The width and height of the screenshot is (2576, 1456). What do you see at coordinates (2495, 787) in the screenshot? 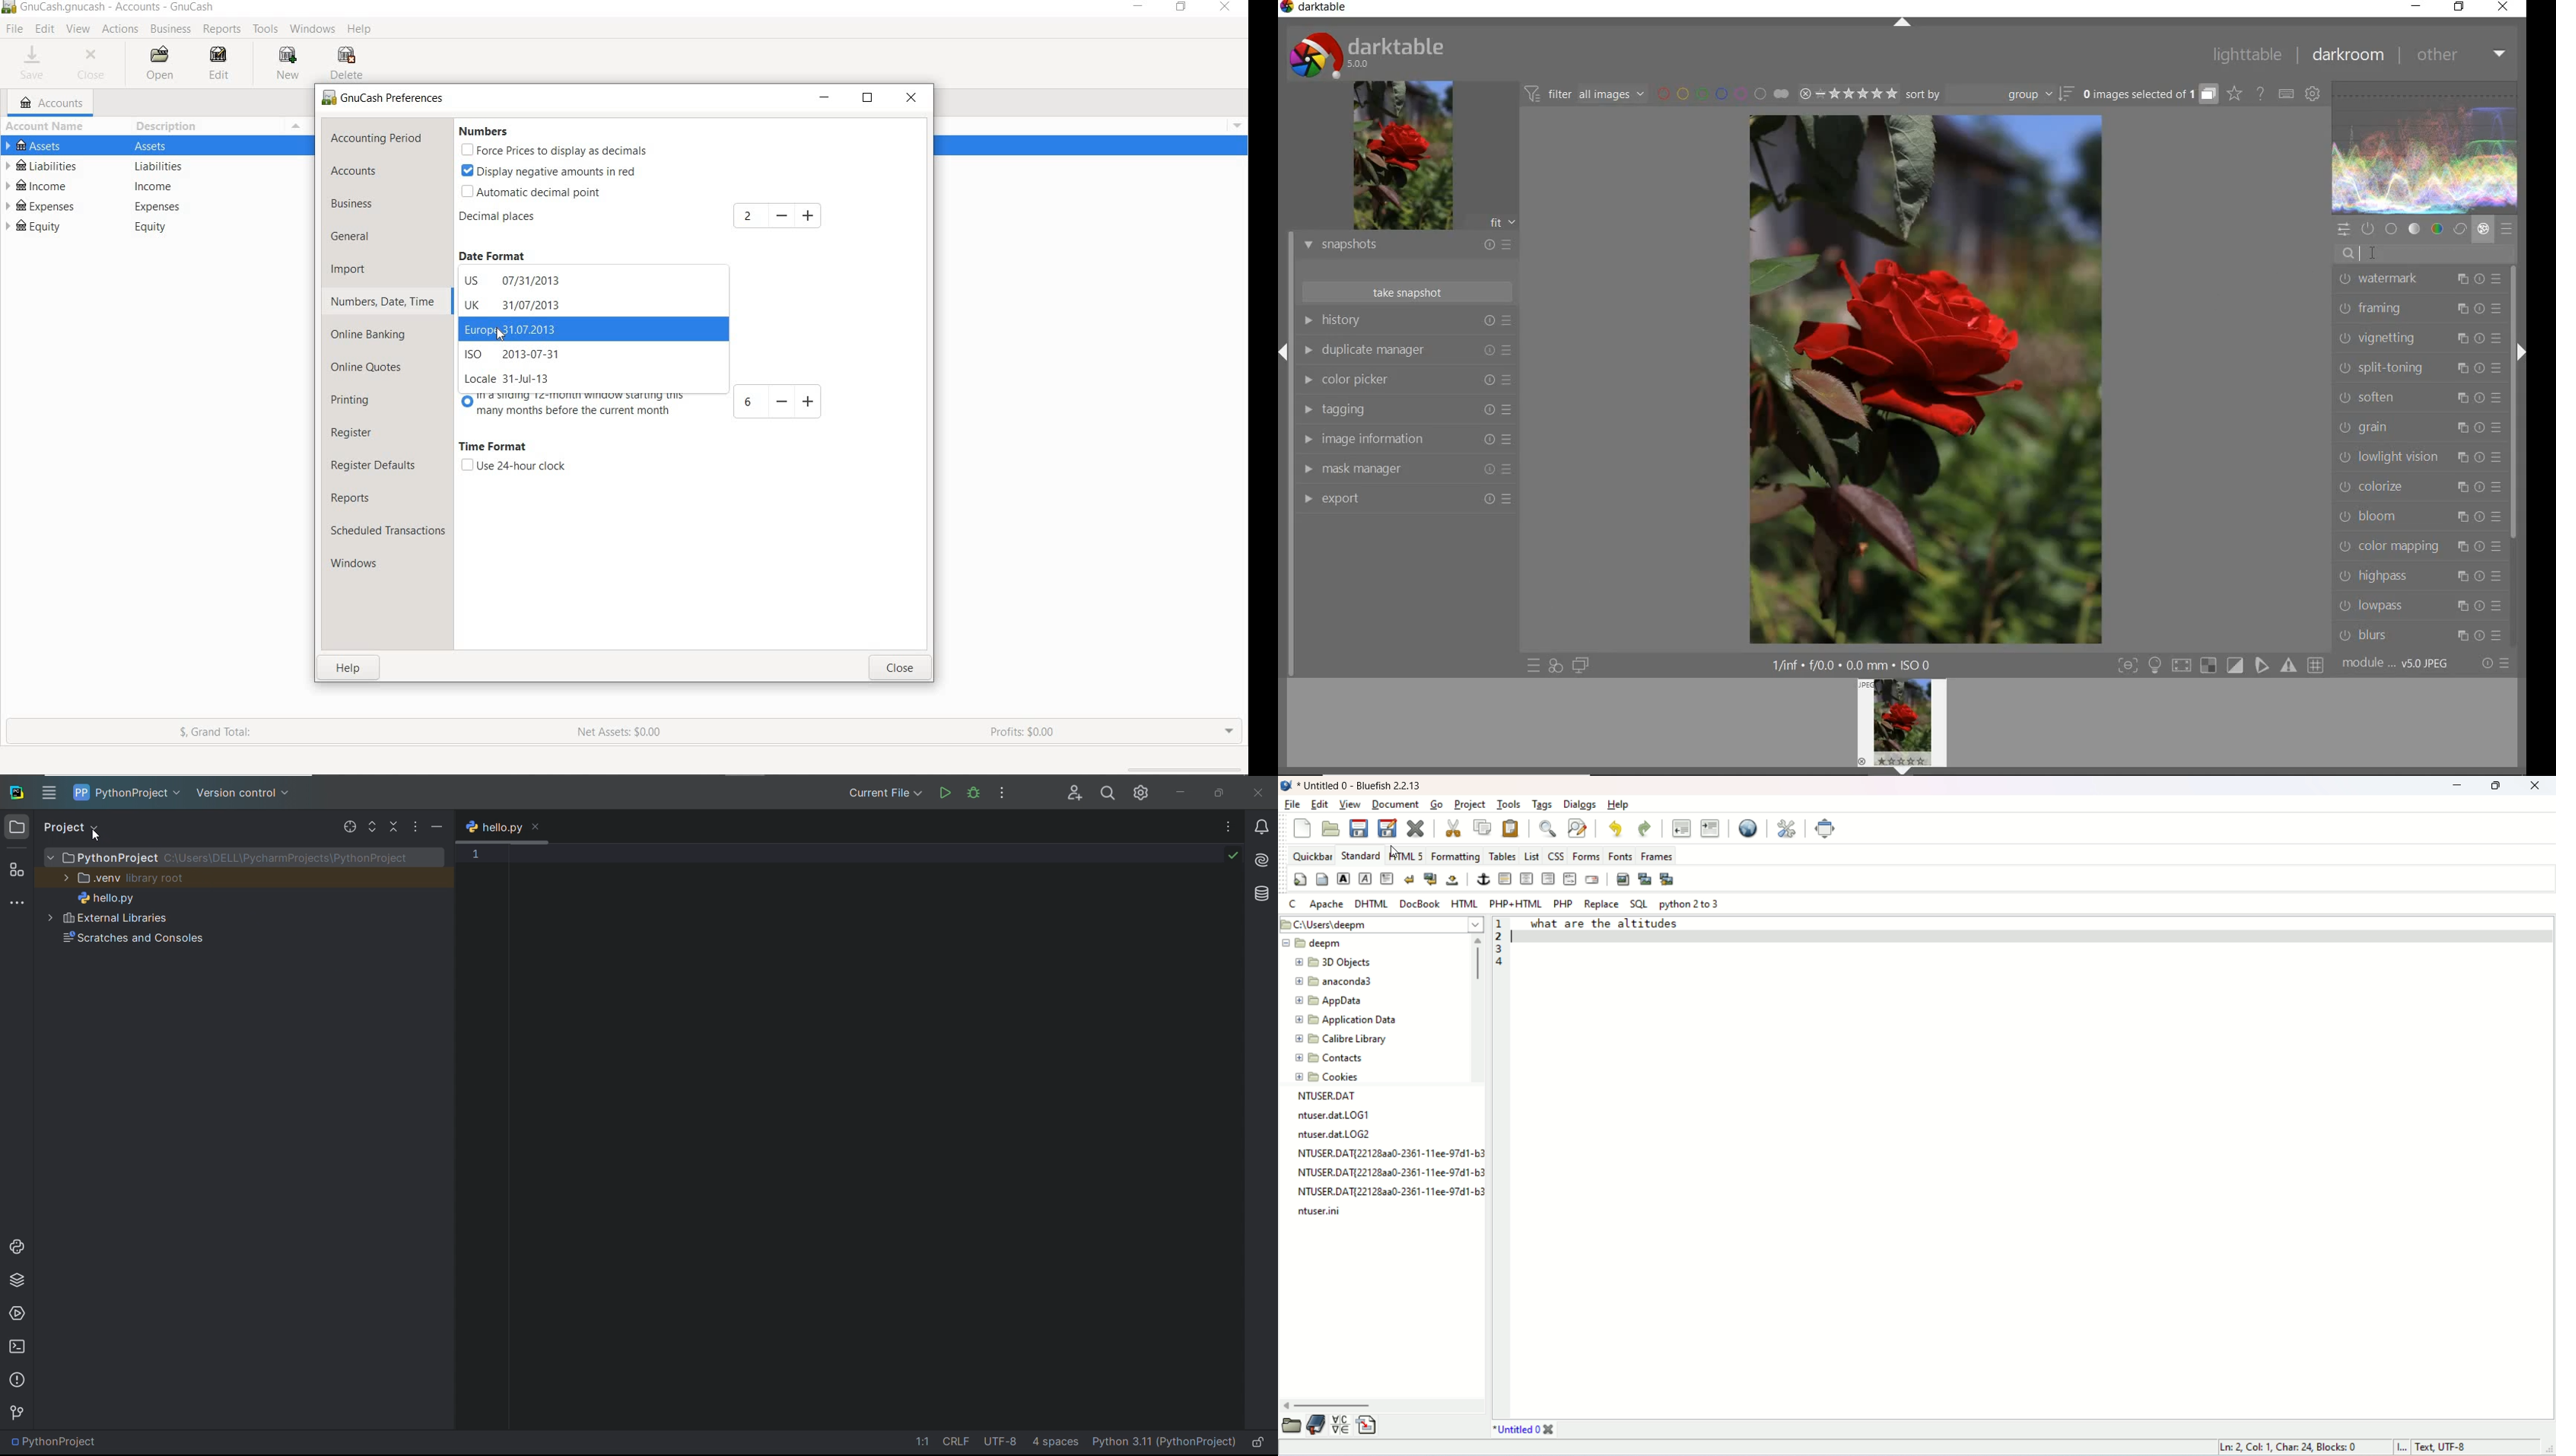
I see `maximize` at bounding box center [2495, 787].